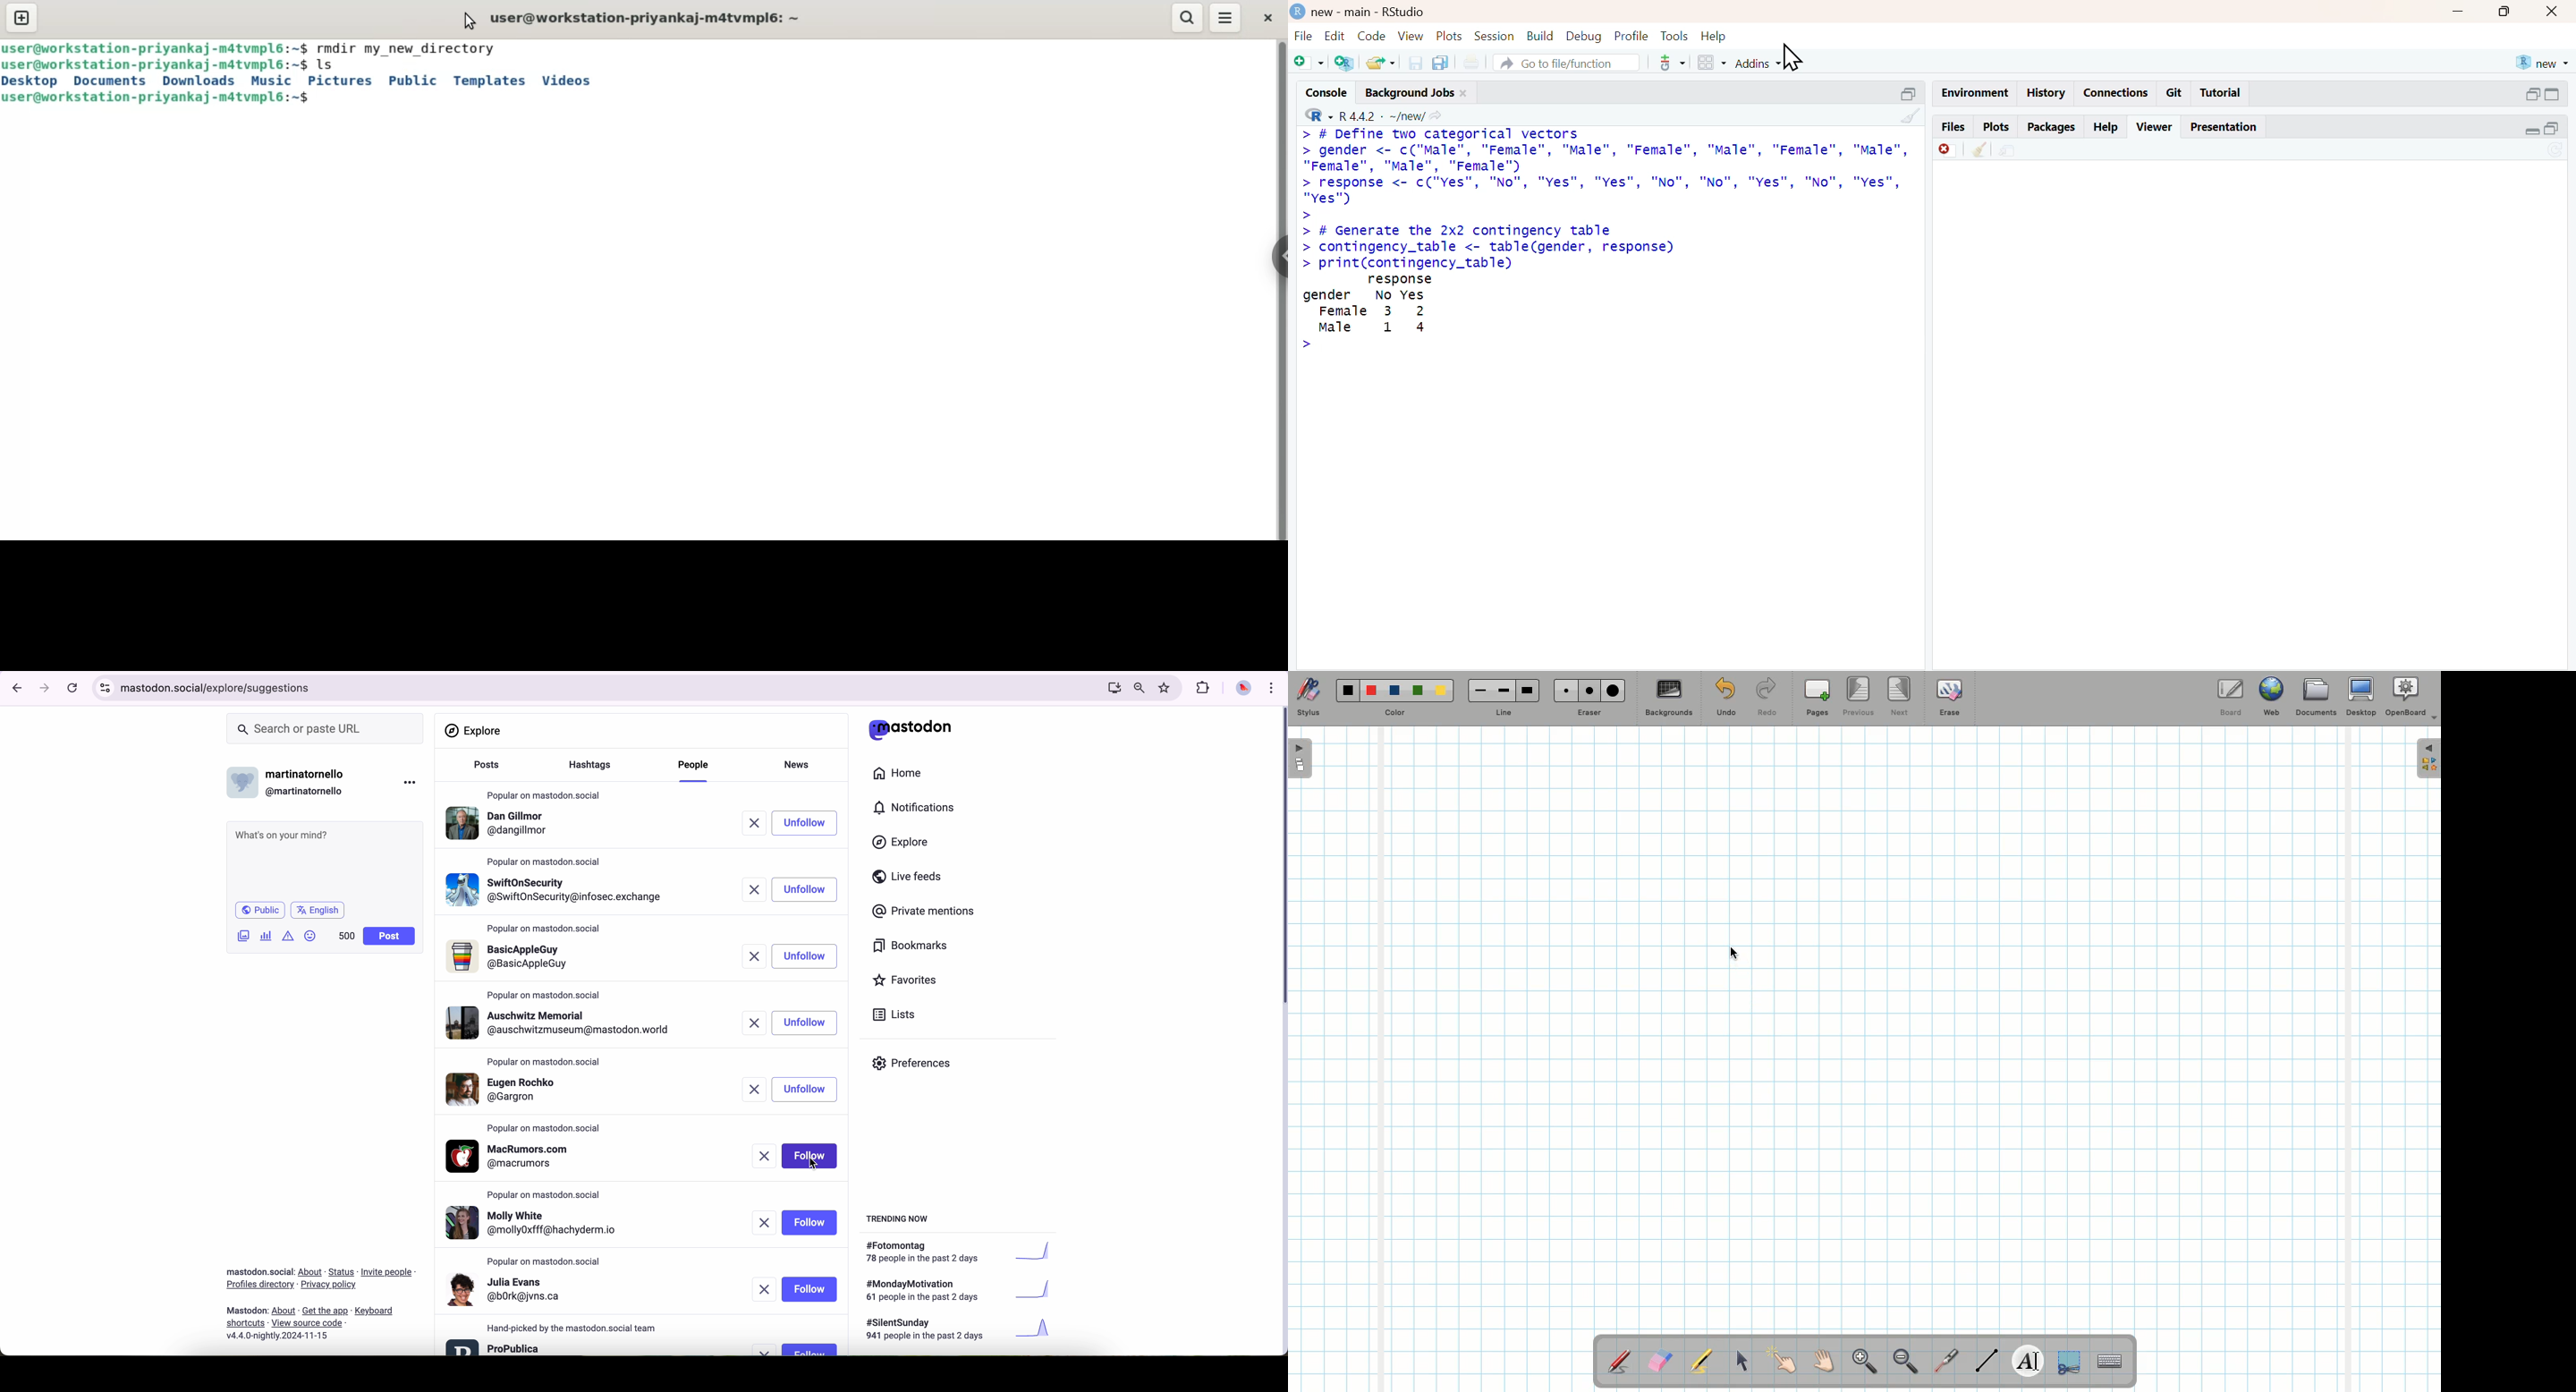 The height and width of the screenshot is (1400, 2576). What do you see at coordinates (806, 957) in the screenshot?
I see `unfollow` at bounding box center [806, 957].